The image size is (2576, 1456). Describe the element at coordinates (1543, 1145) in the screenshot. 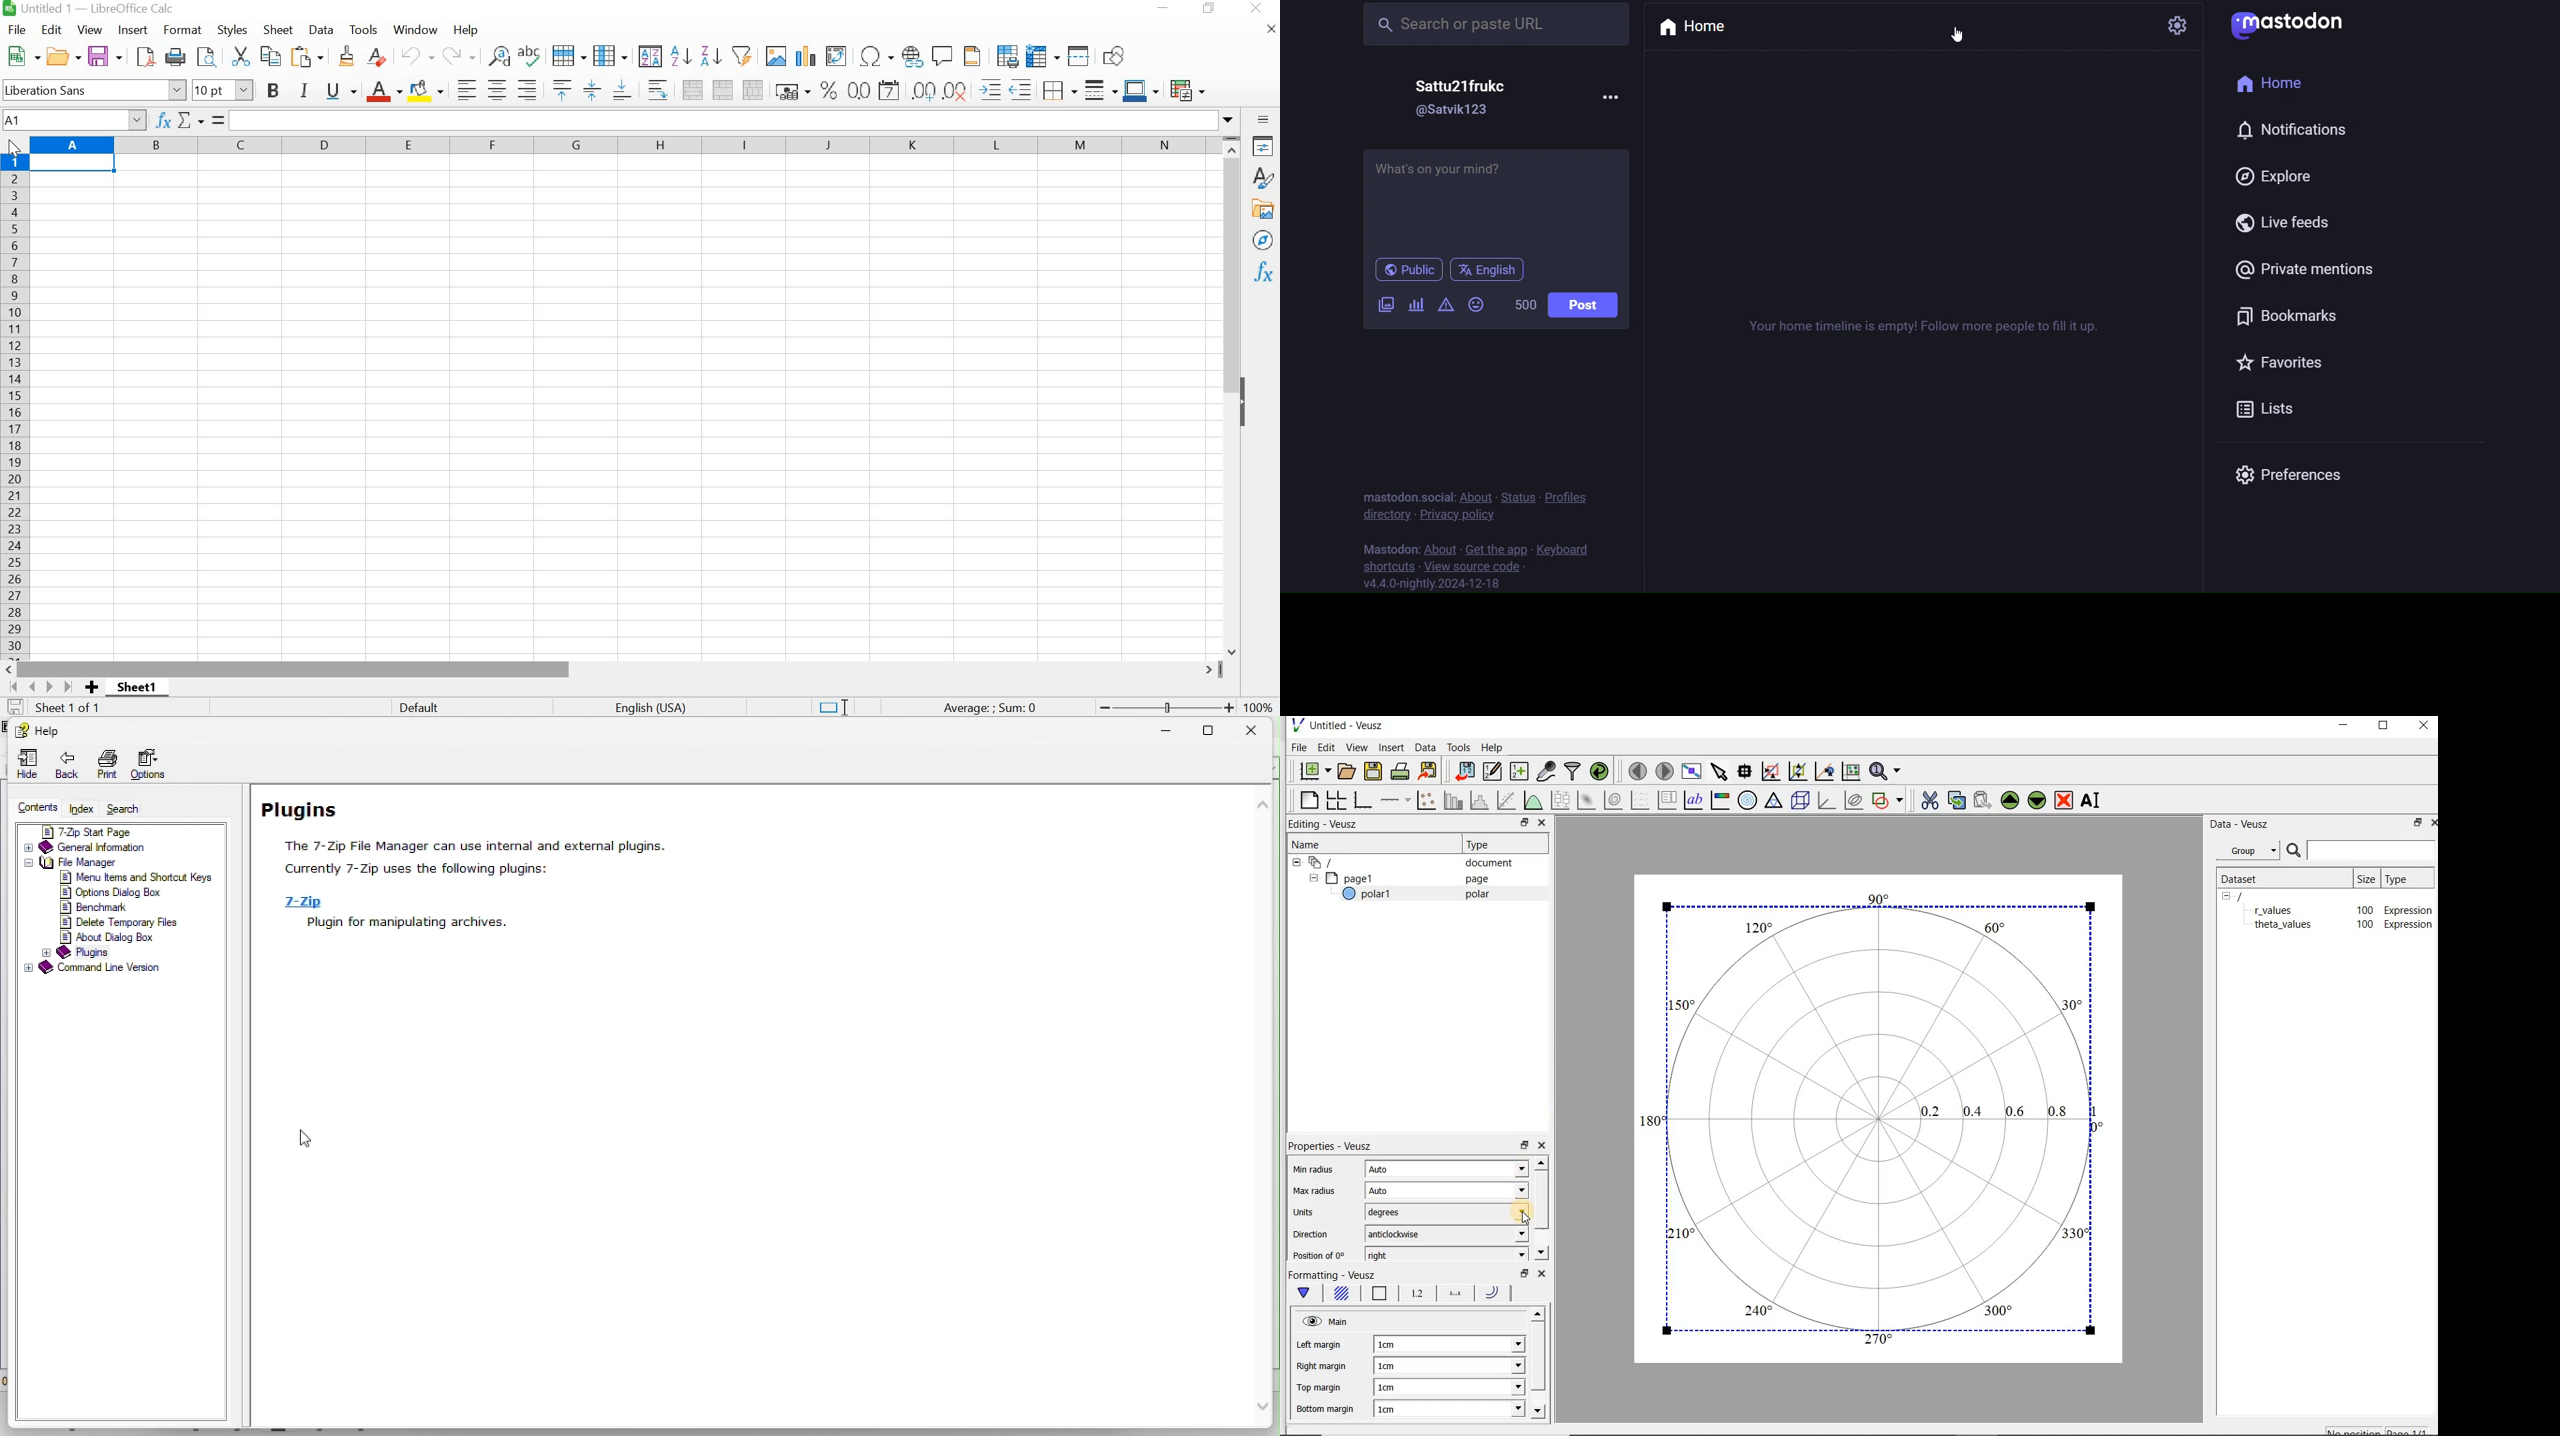

I see `close` at that location.